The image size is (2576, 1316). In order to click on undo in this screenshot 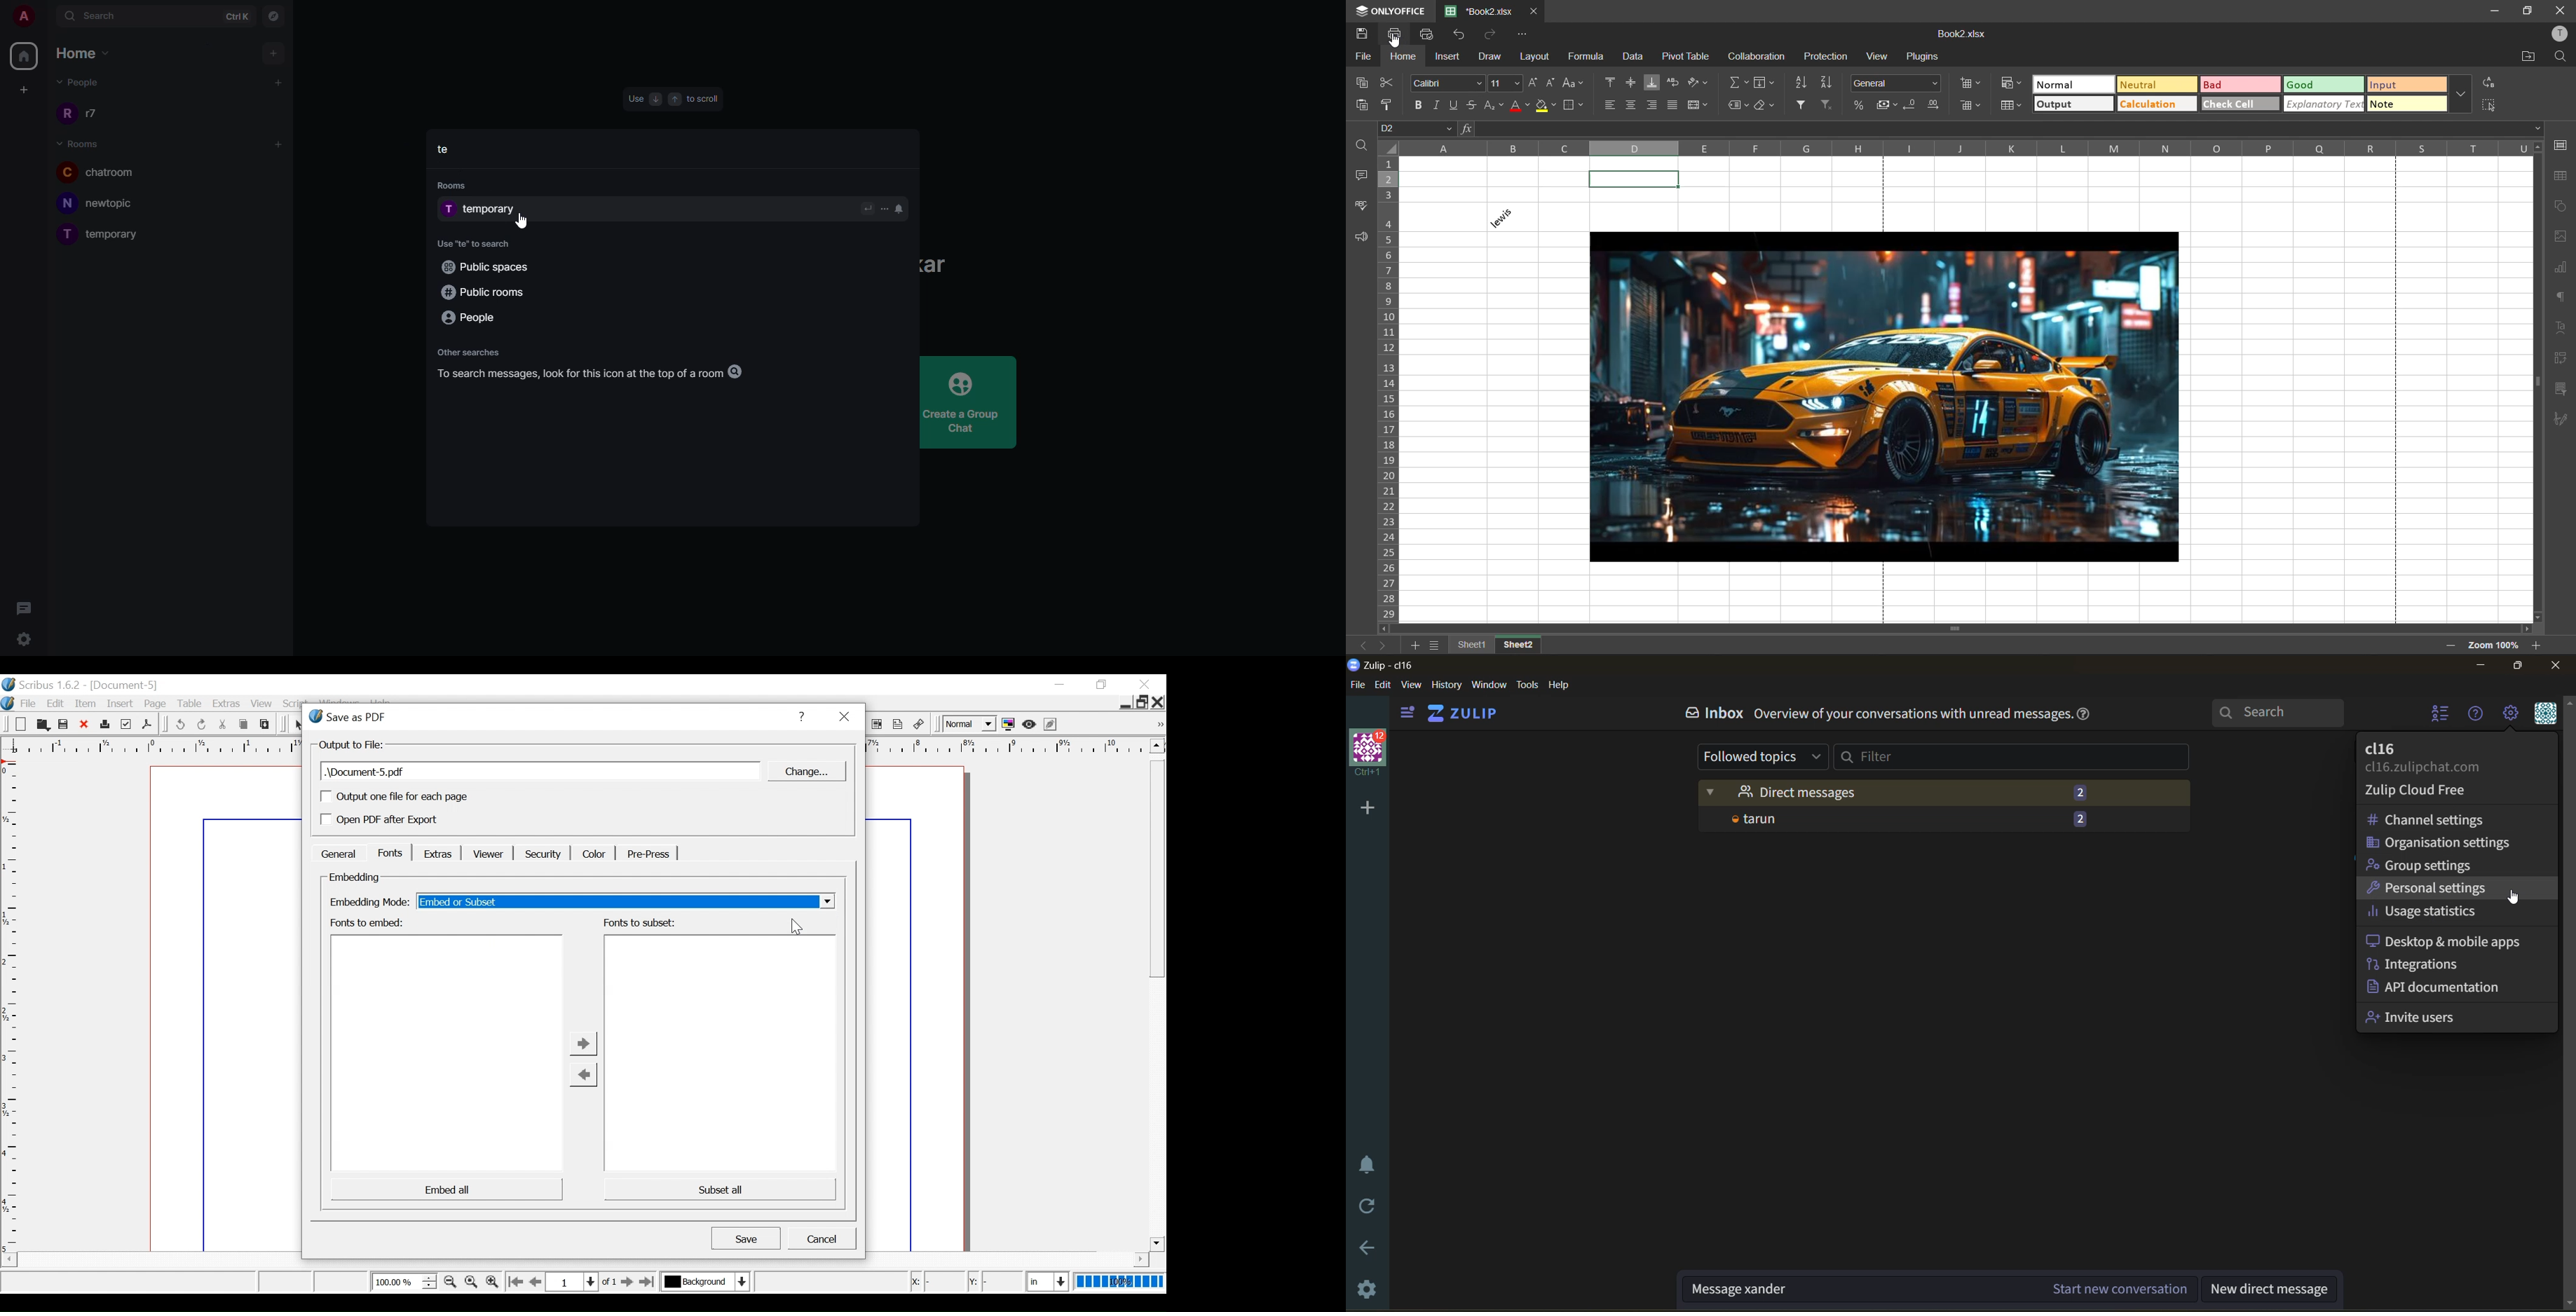, I will do `click(1461, 35)`.